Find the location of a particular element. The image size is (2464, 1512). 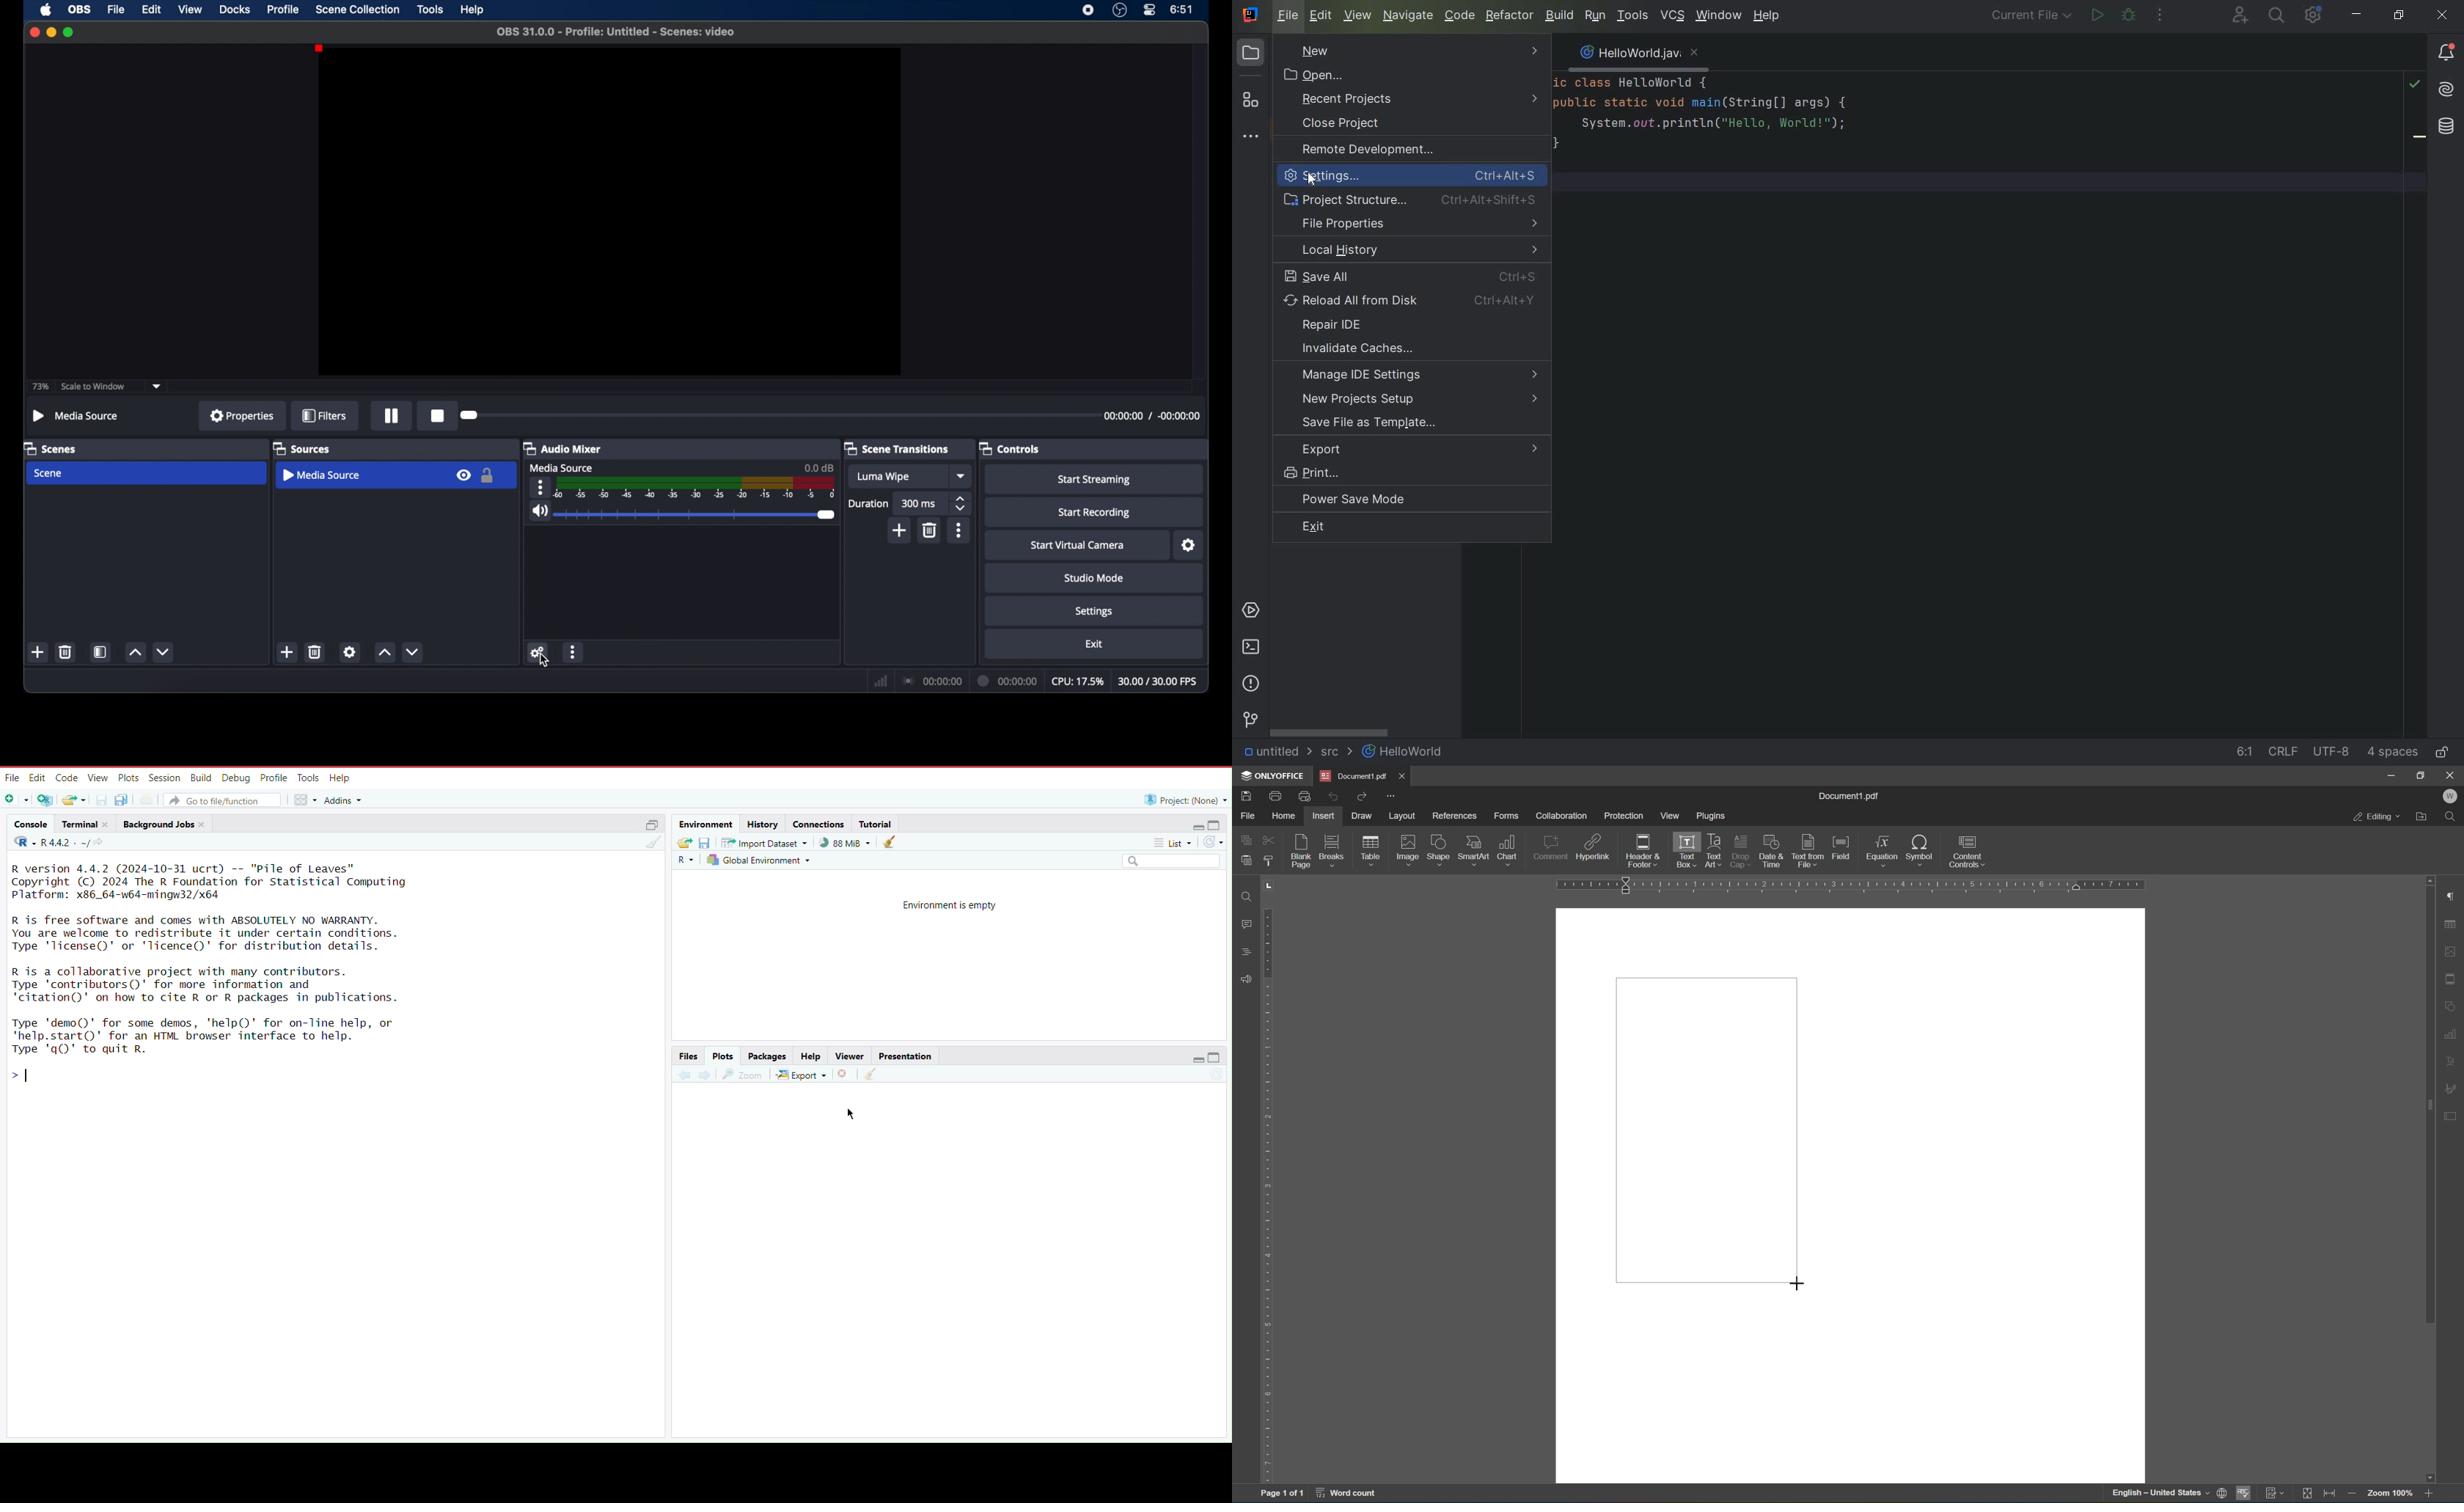

R is located at coordinates (21, 844).